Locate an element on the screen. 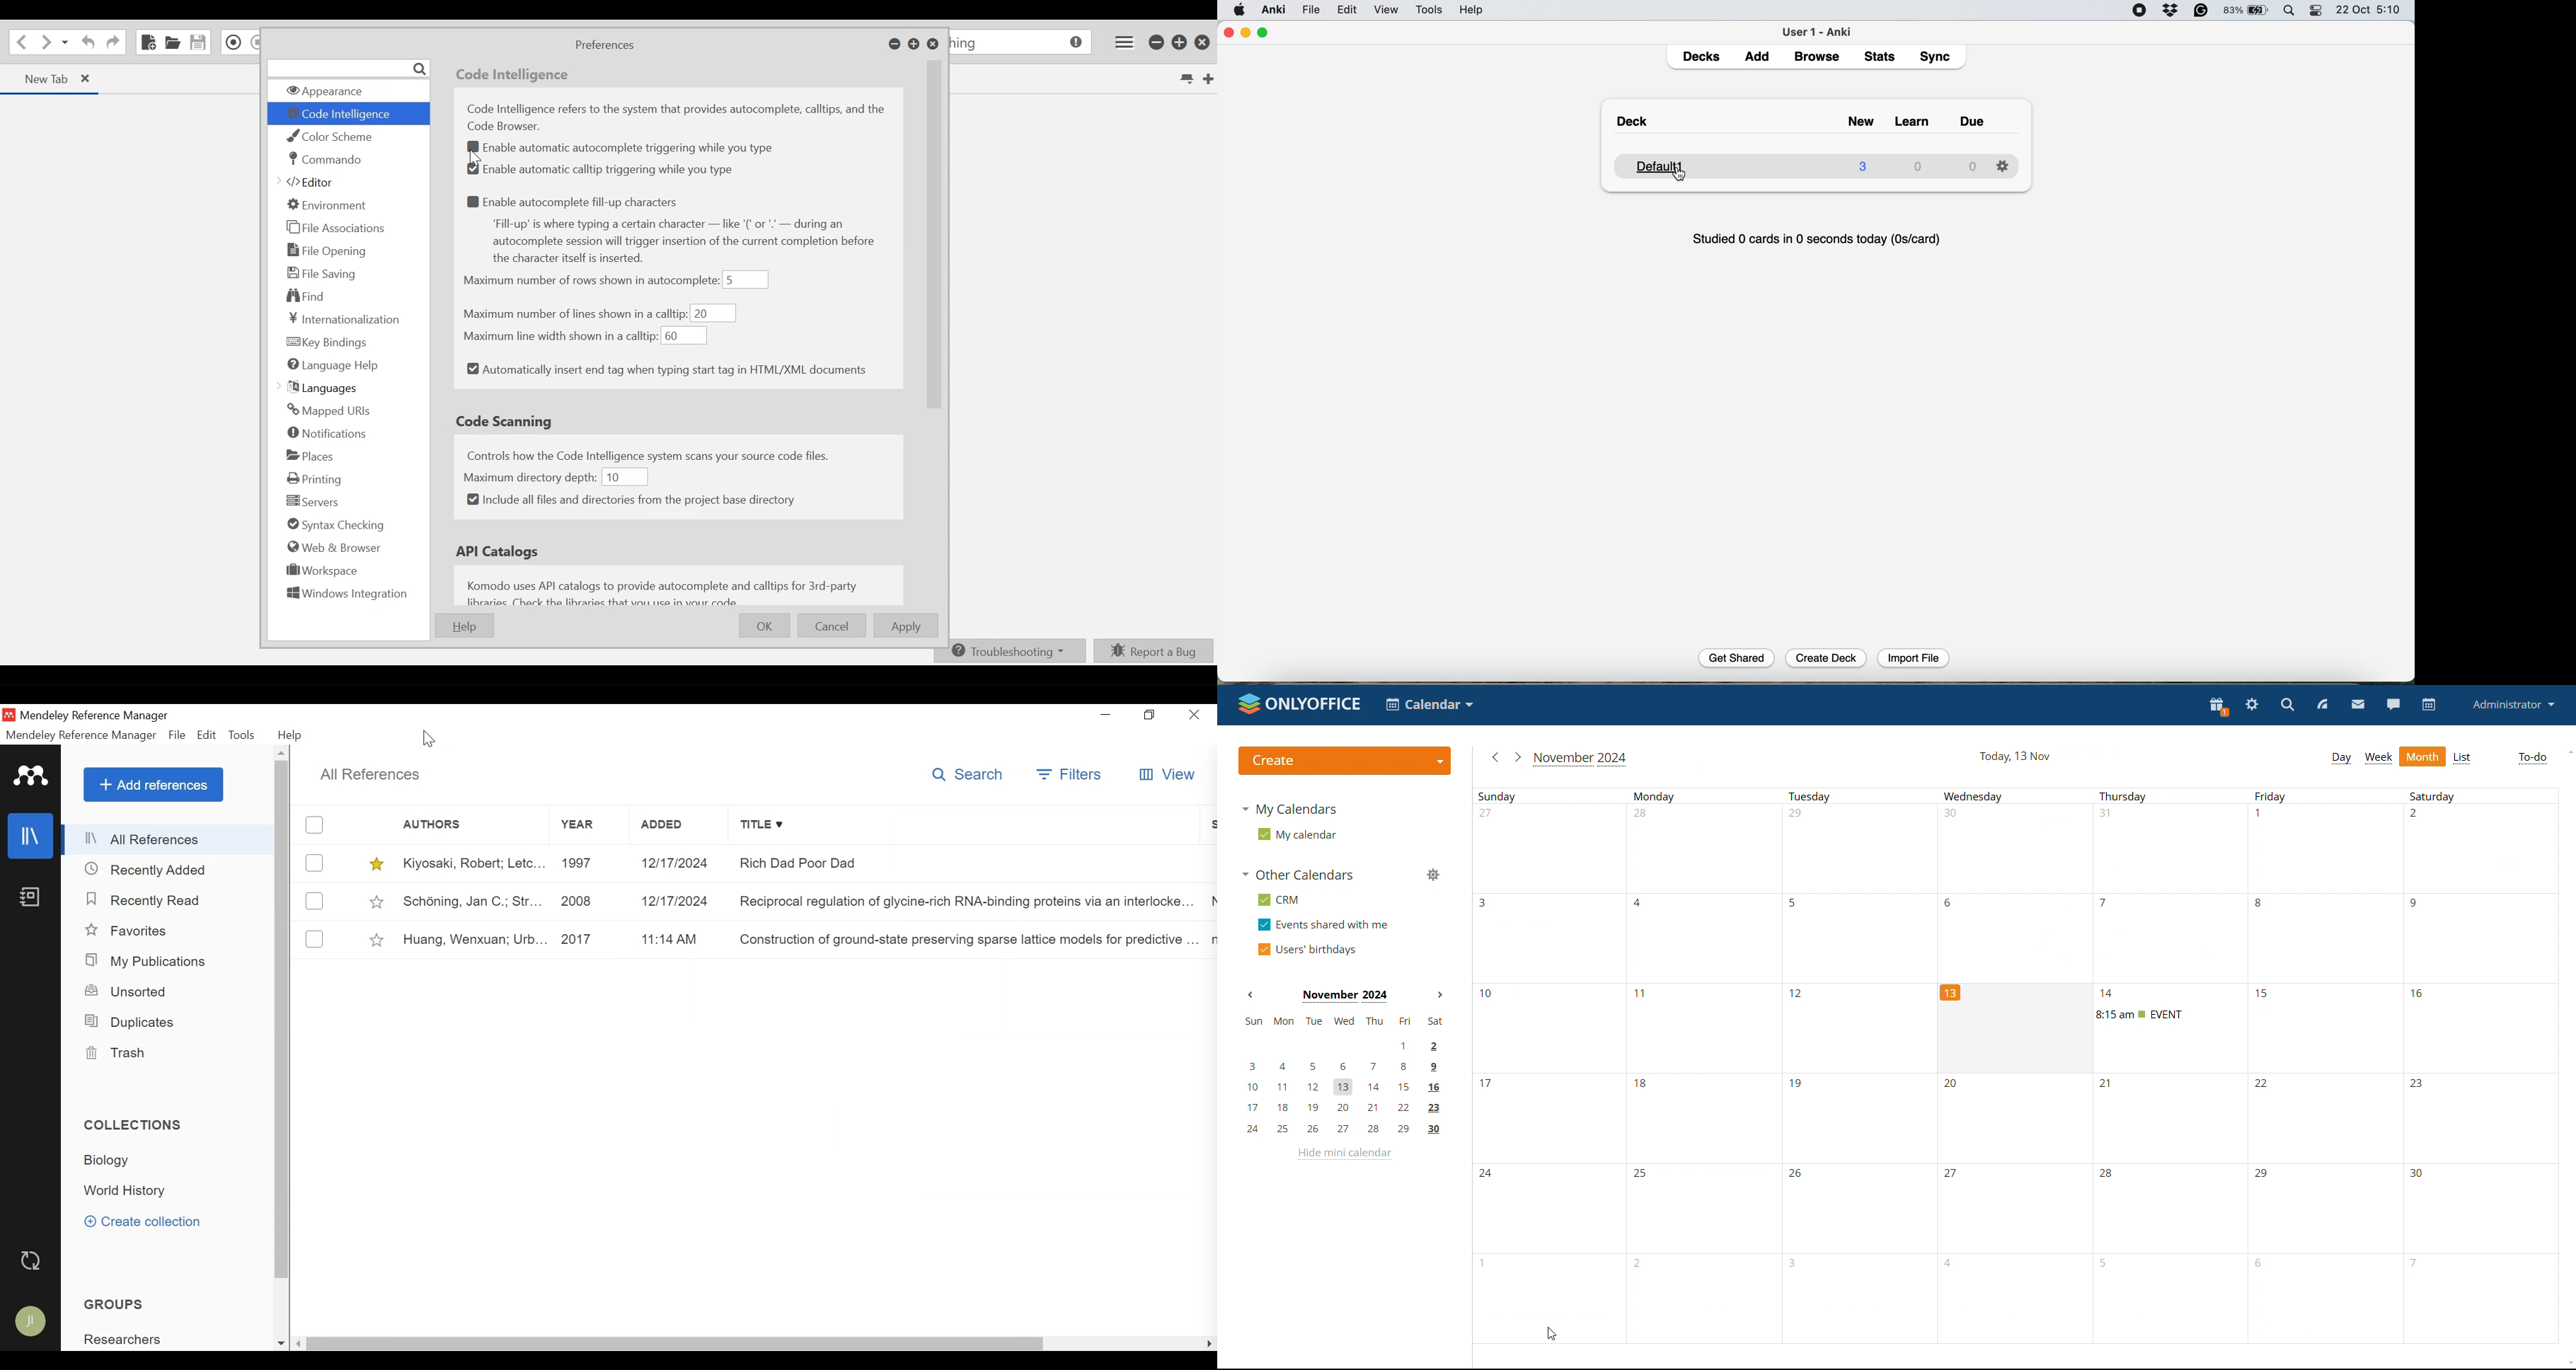 This screenshot has width=2576, height=1372. File is located at coordinates (177, 736).